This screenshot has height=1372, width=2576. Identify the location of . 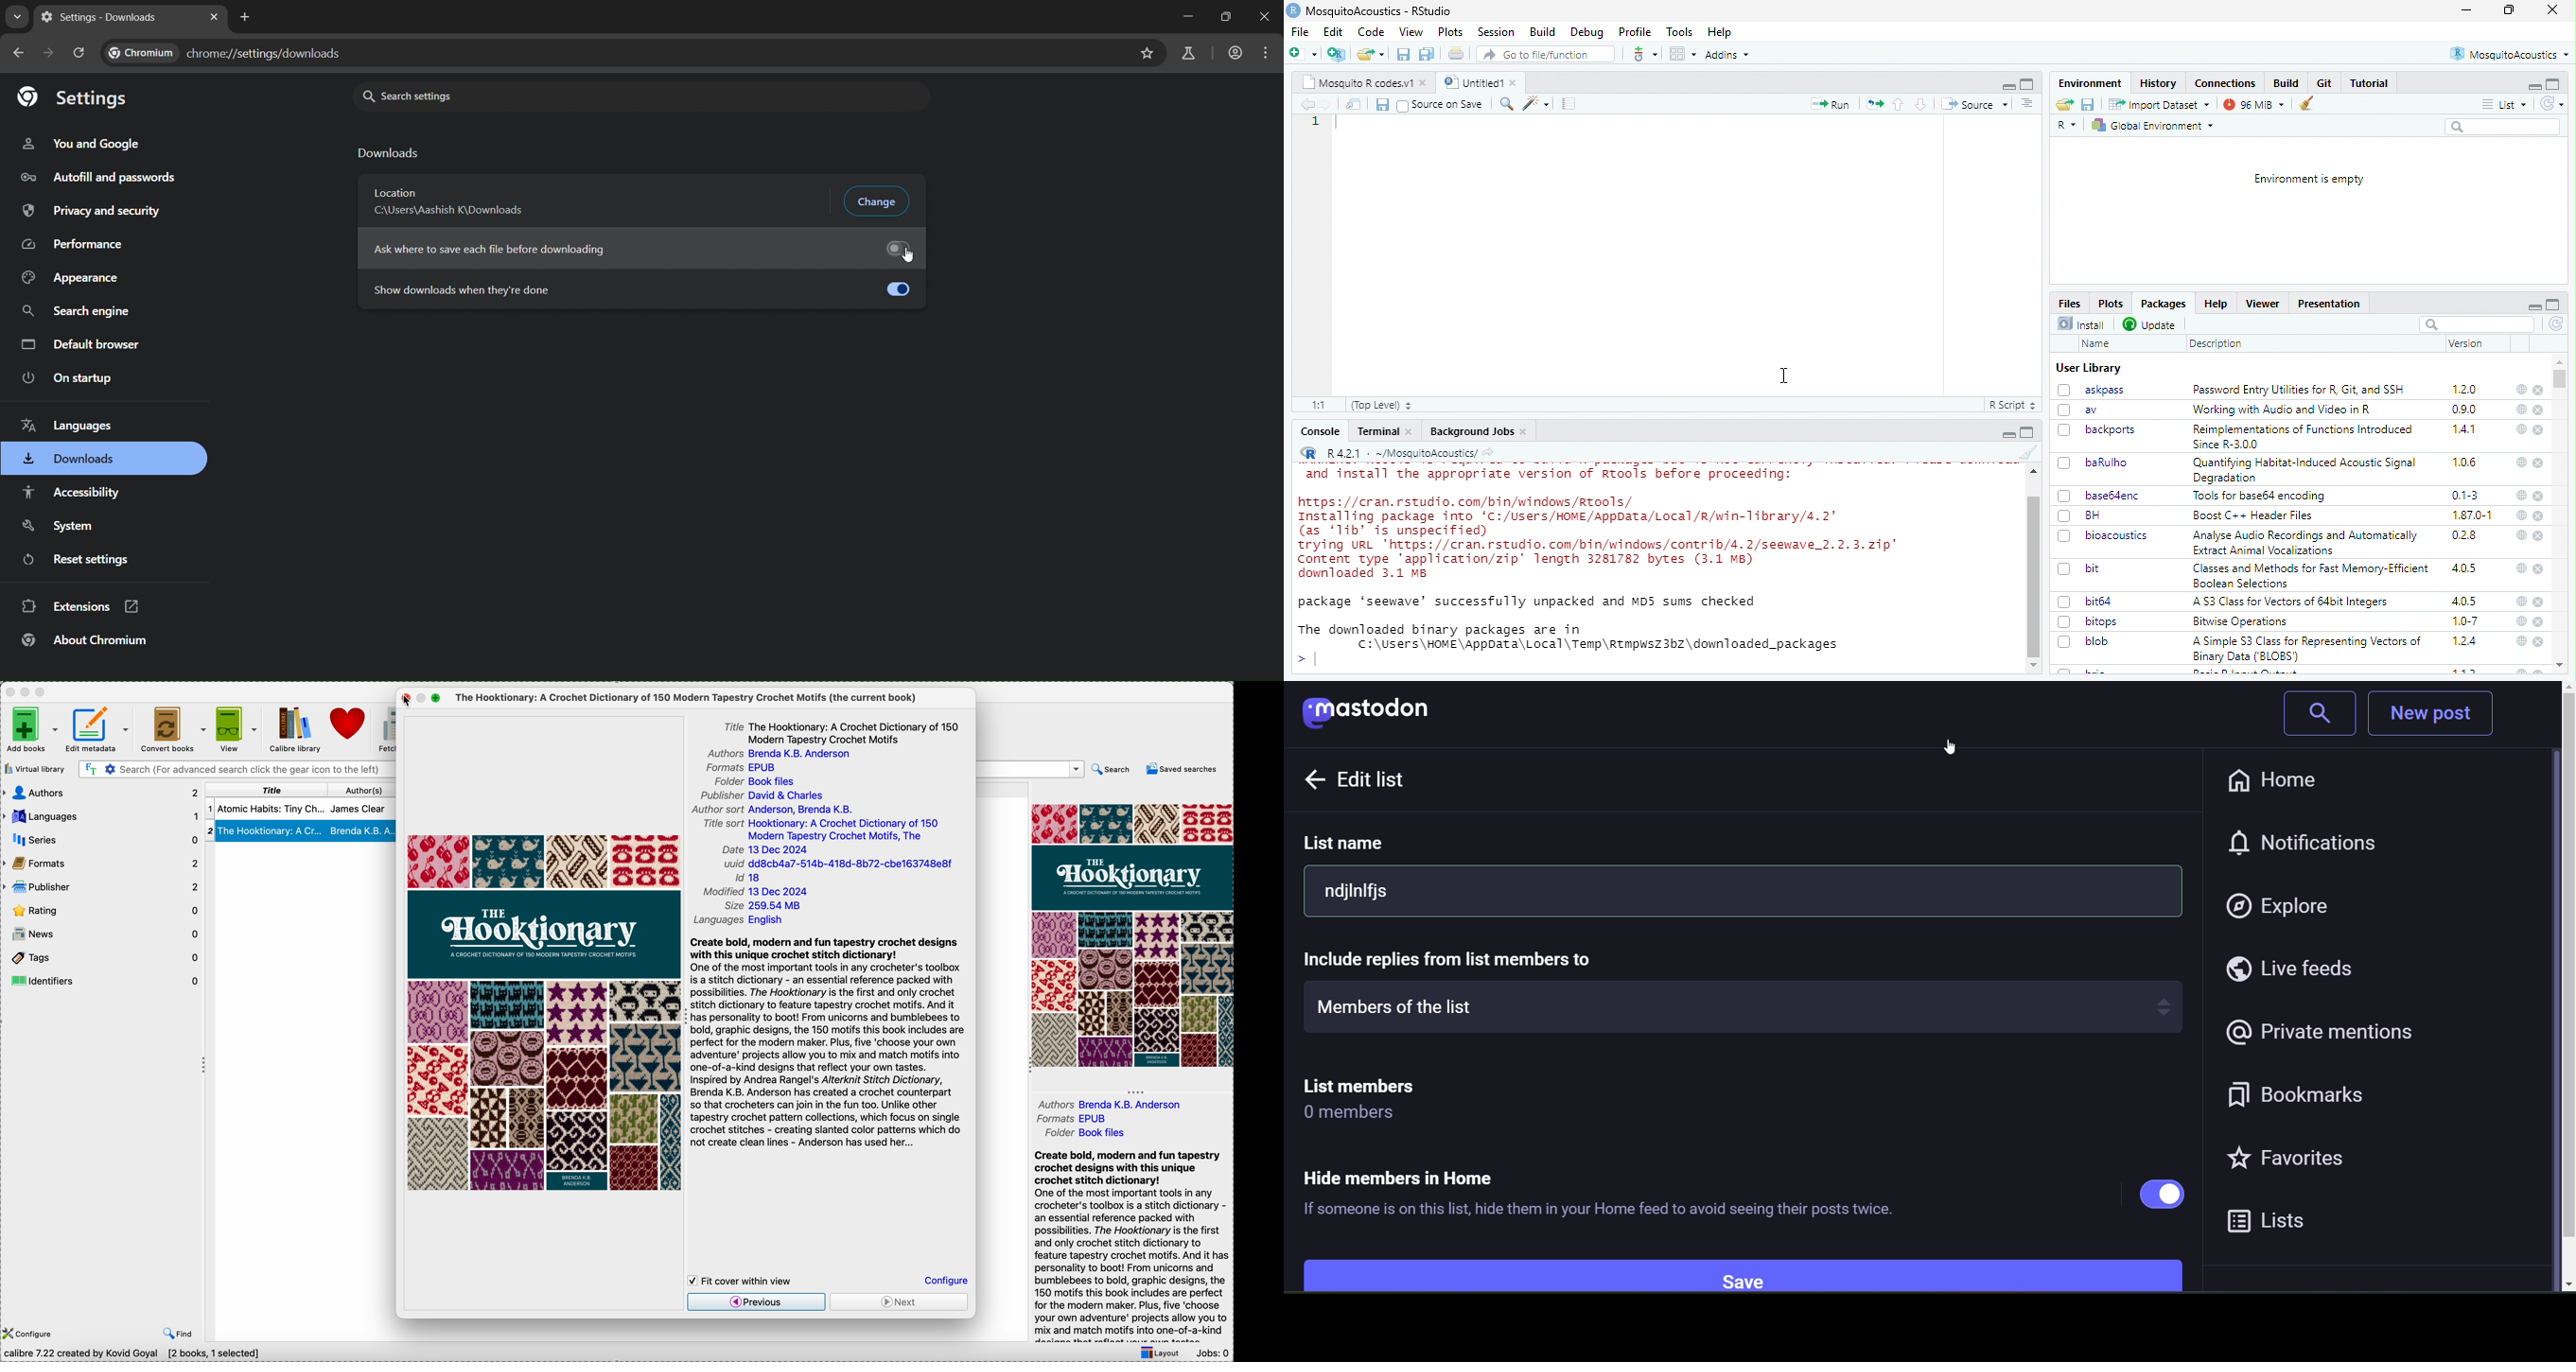
(2288, 82).